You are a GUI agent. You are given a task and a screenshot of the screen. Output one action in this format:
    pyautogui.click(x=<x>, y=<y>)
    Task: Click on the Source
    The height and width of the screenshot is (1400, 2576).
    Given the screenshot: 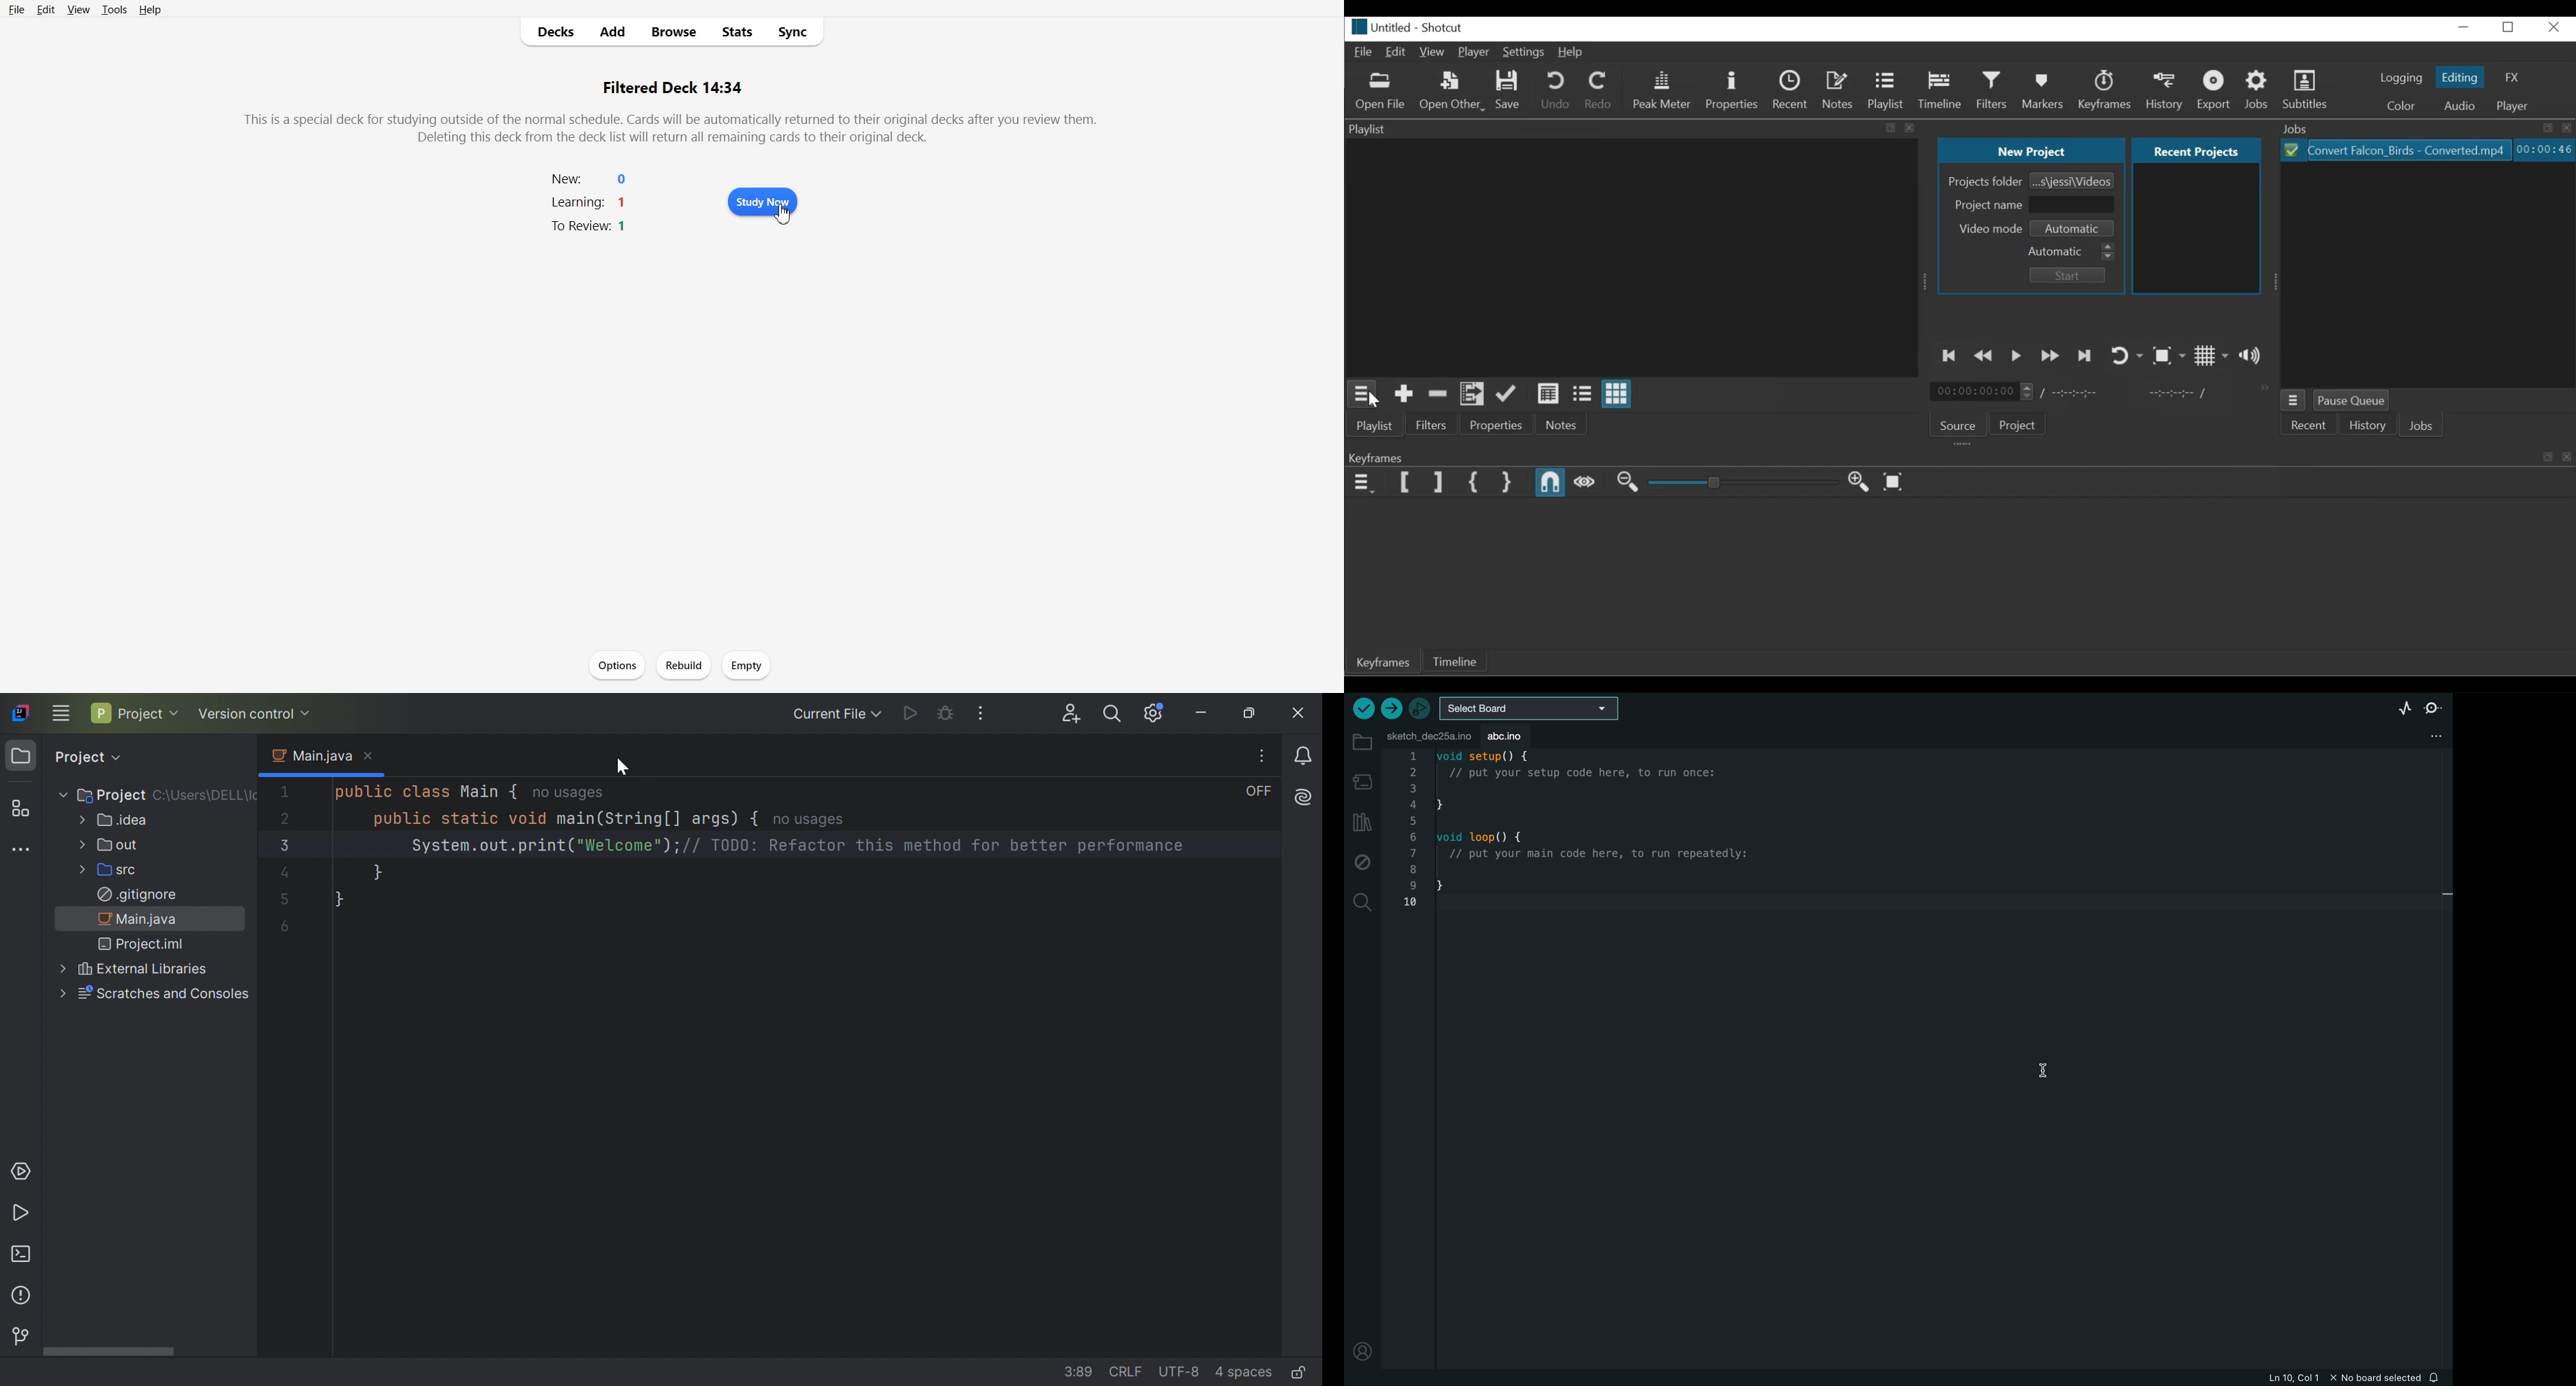 What is the action you would take?
    pyautogui.click(x=1961, y=422)
    